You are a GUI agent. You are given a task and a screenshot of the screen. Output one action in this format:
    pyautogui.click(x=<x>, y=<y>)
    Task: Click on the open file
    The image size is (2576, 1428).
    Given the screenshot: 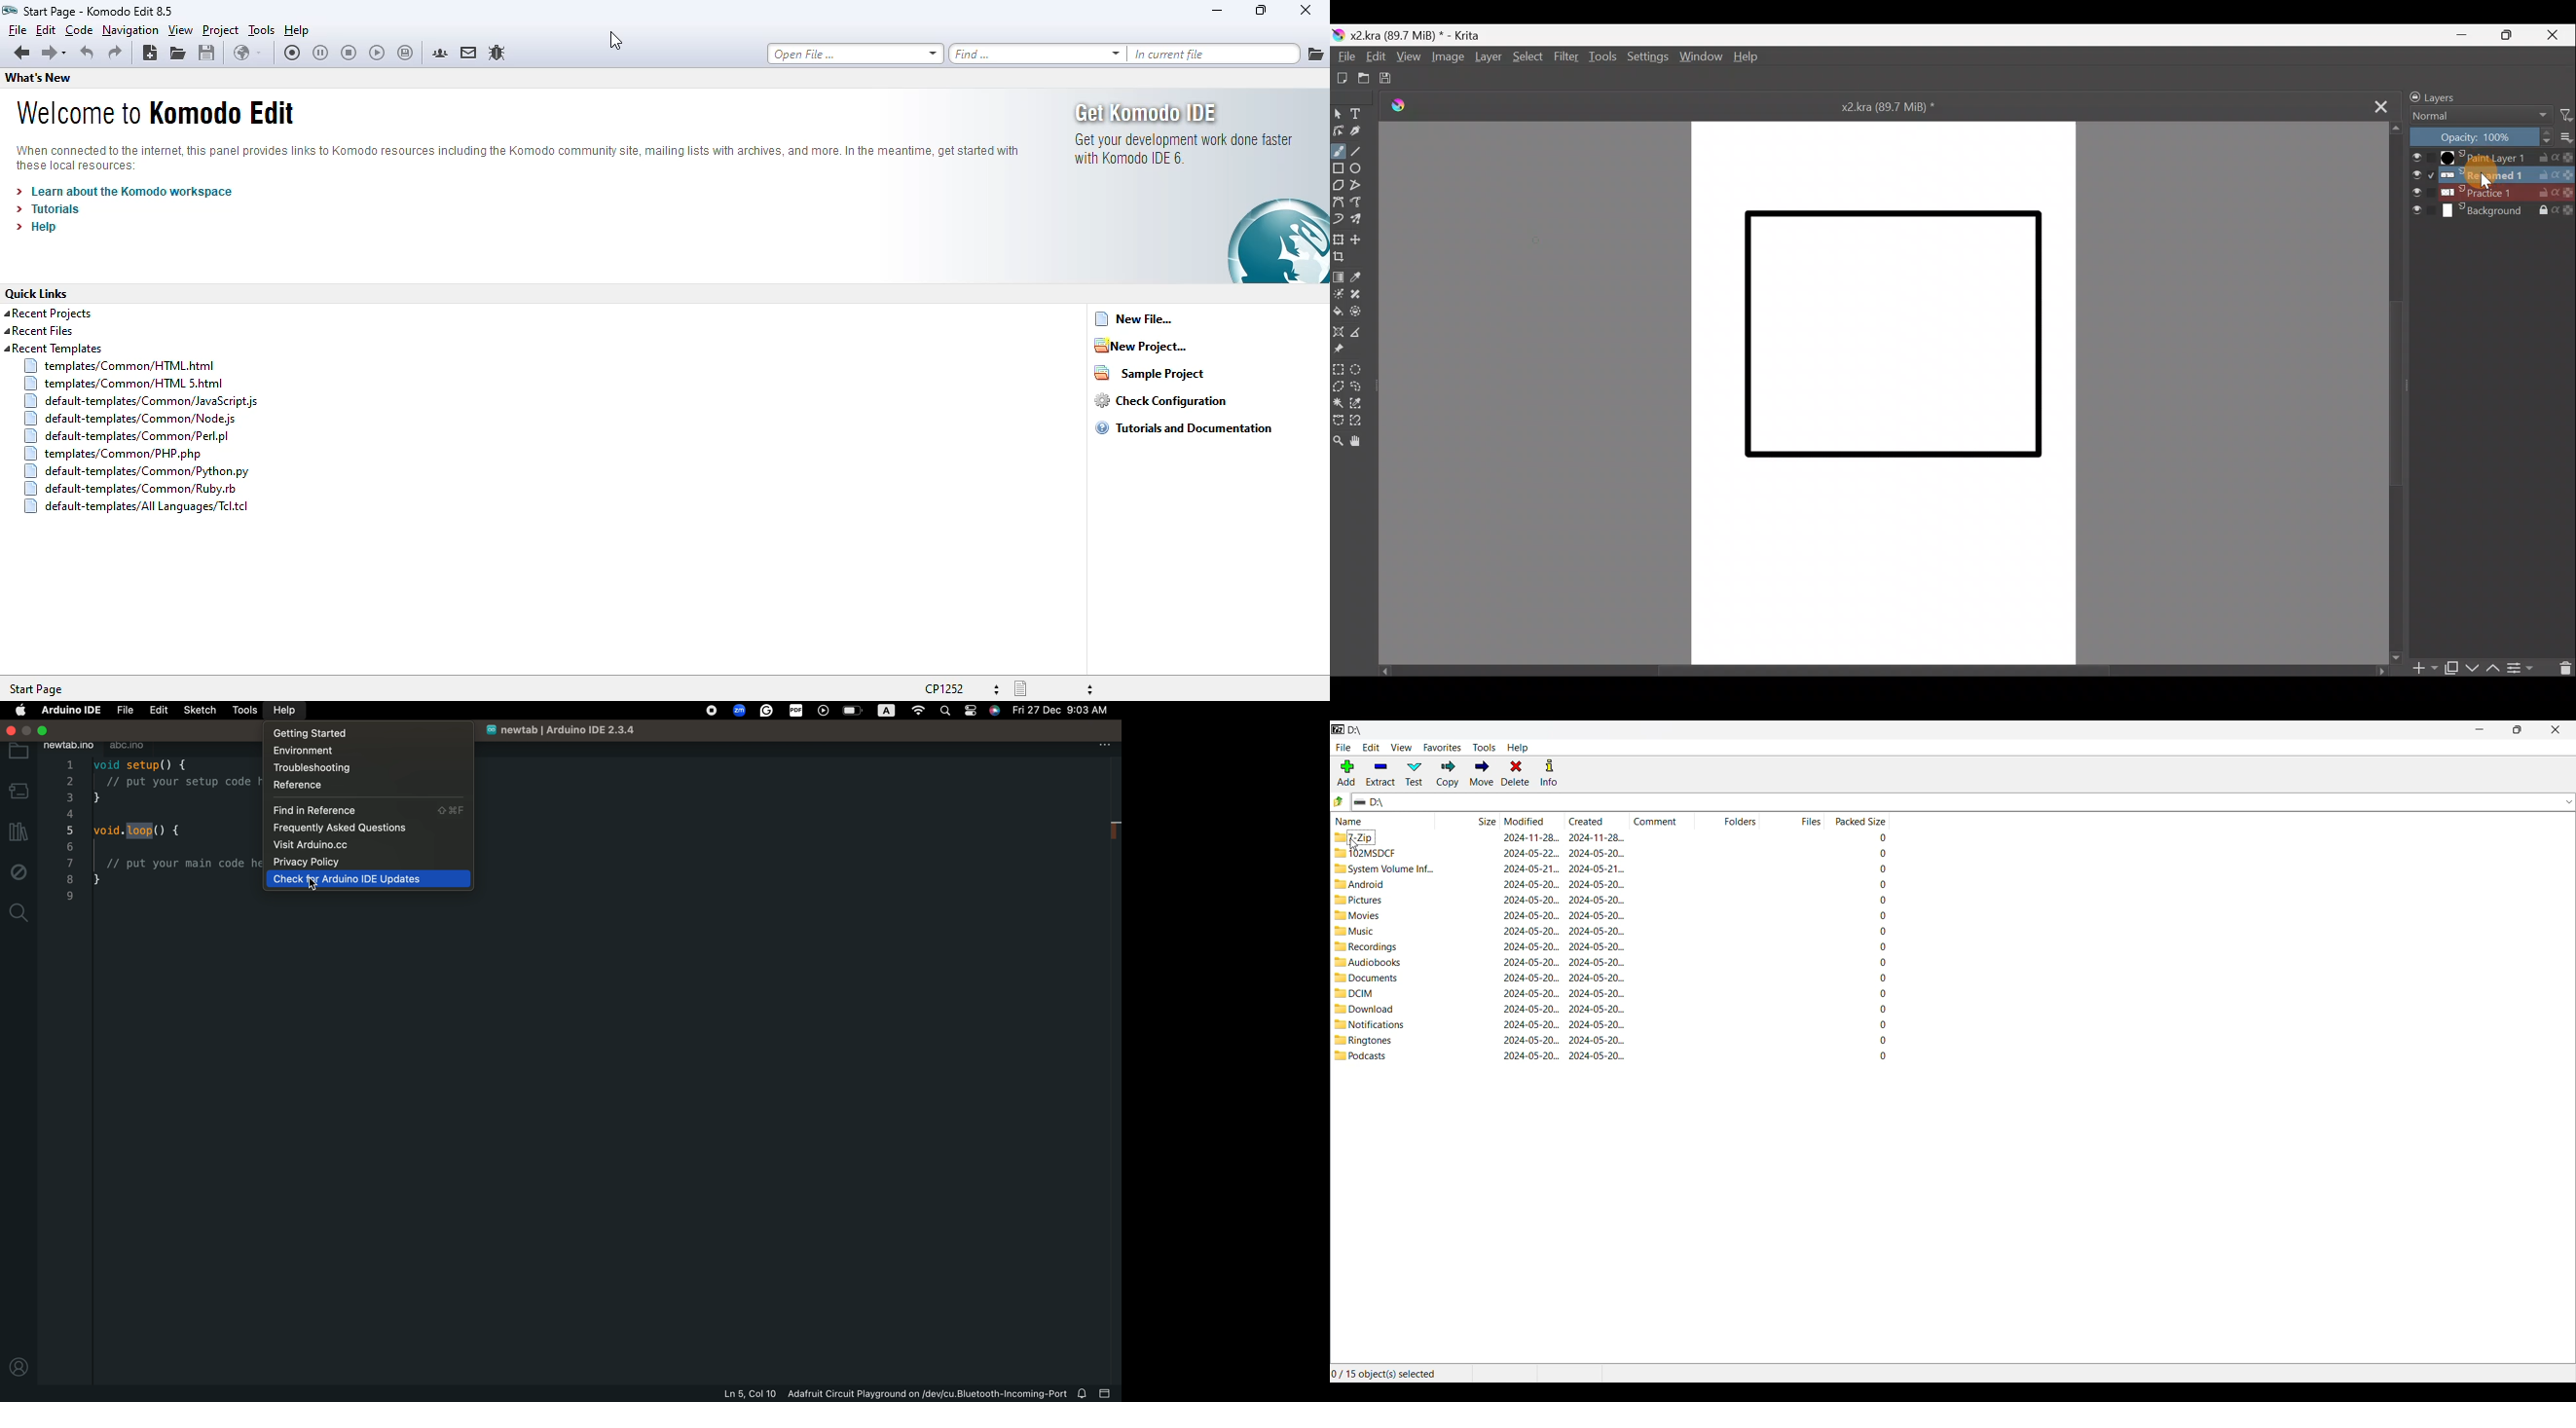 What is the action you would take?
    pyautogui.click(x=855, y=54)
    